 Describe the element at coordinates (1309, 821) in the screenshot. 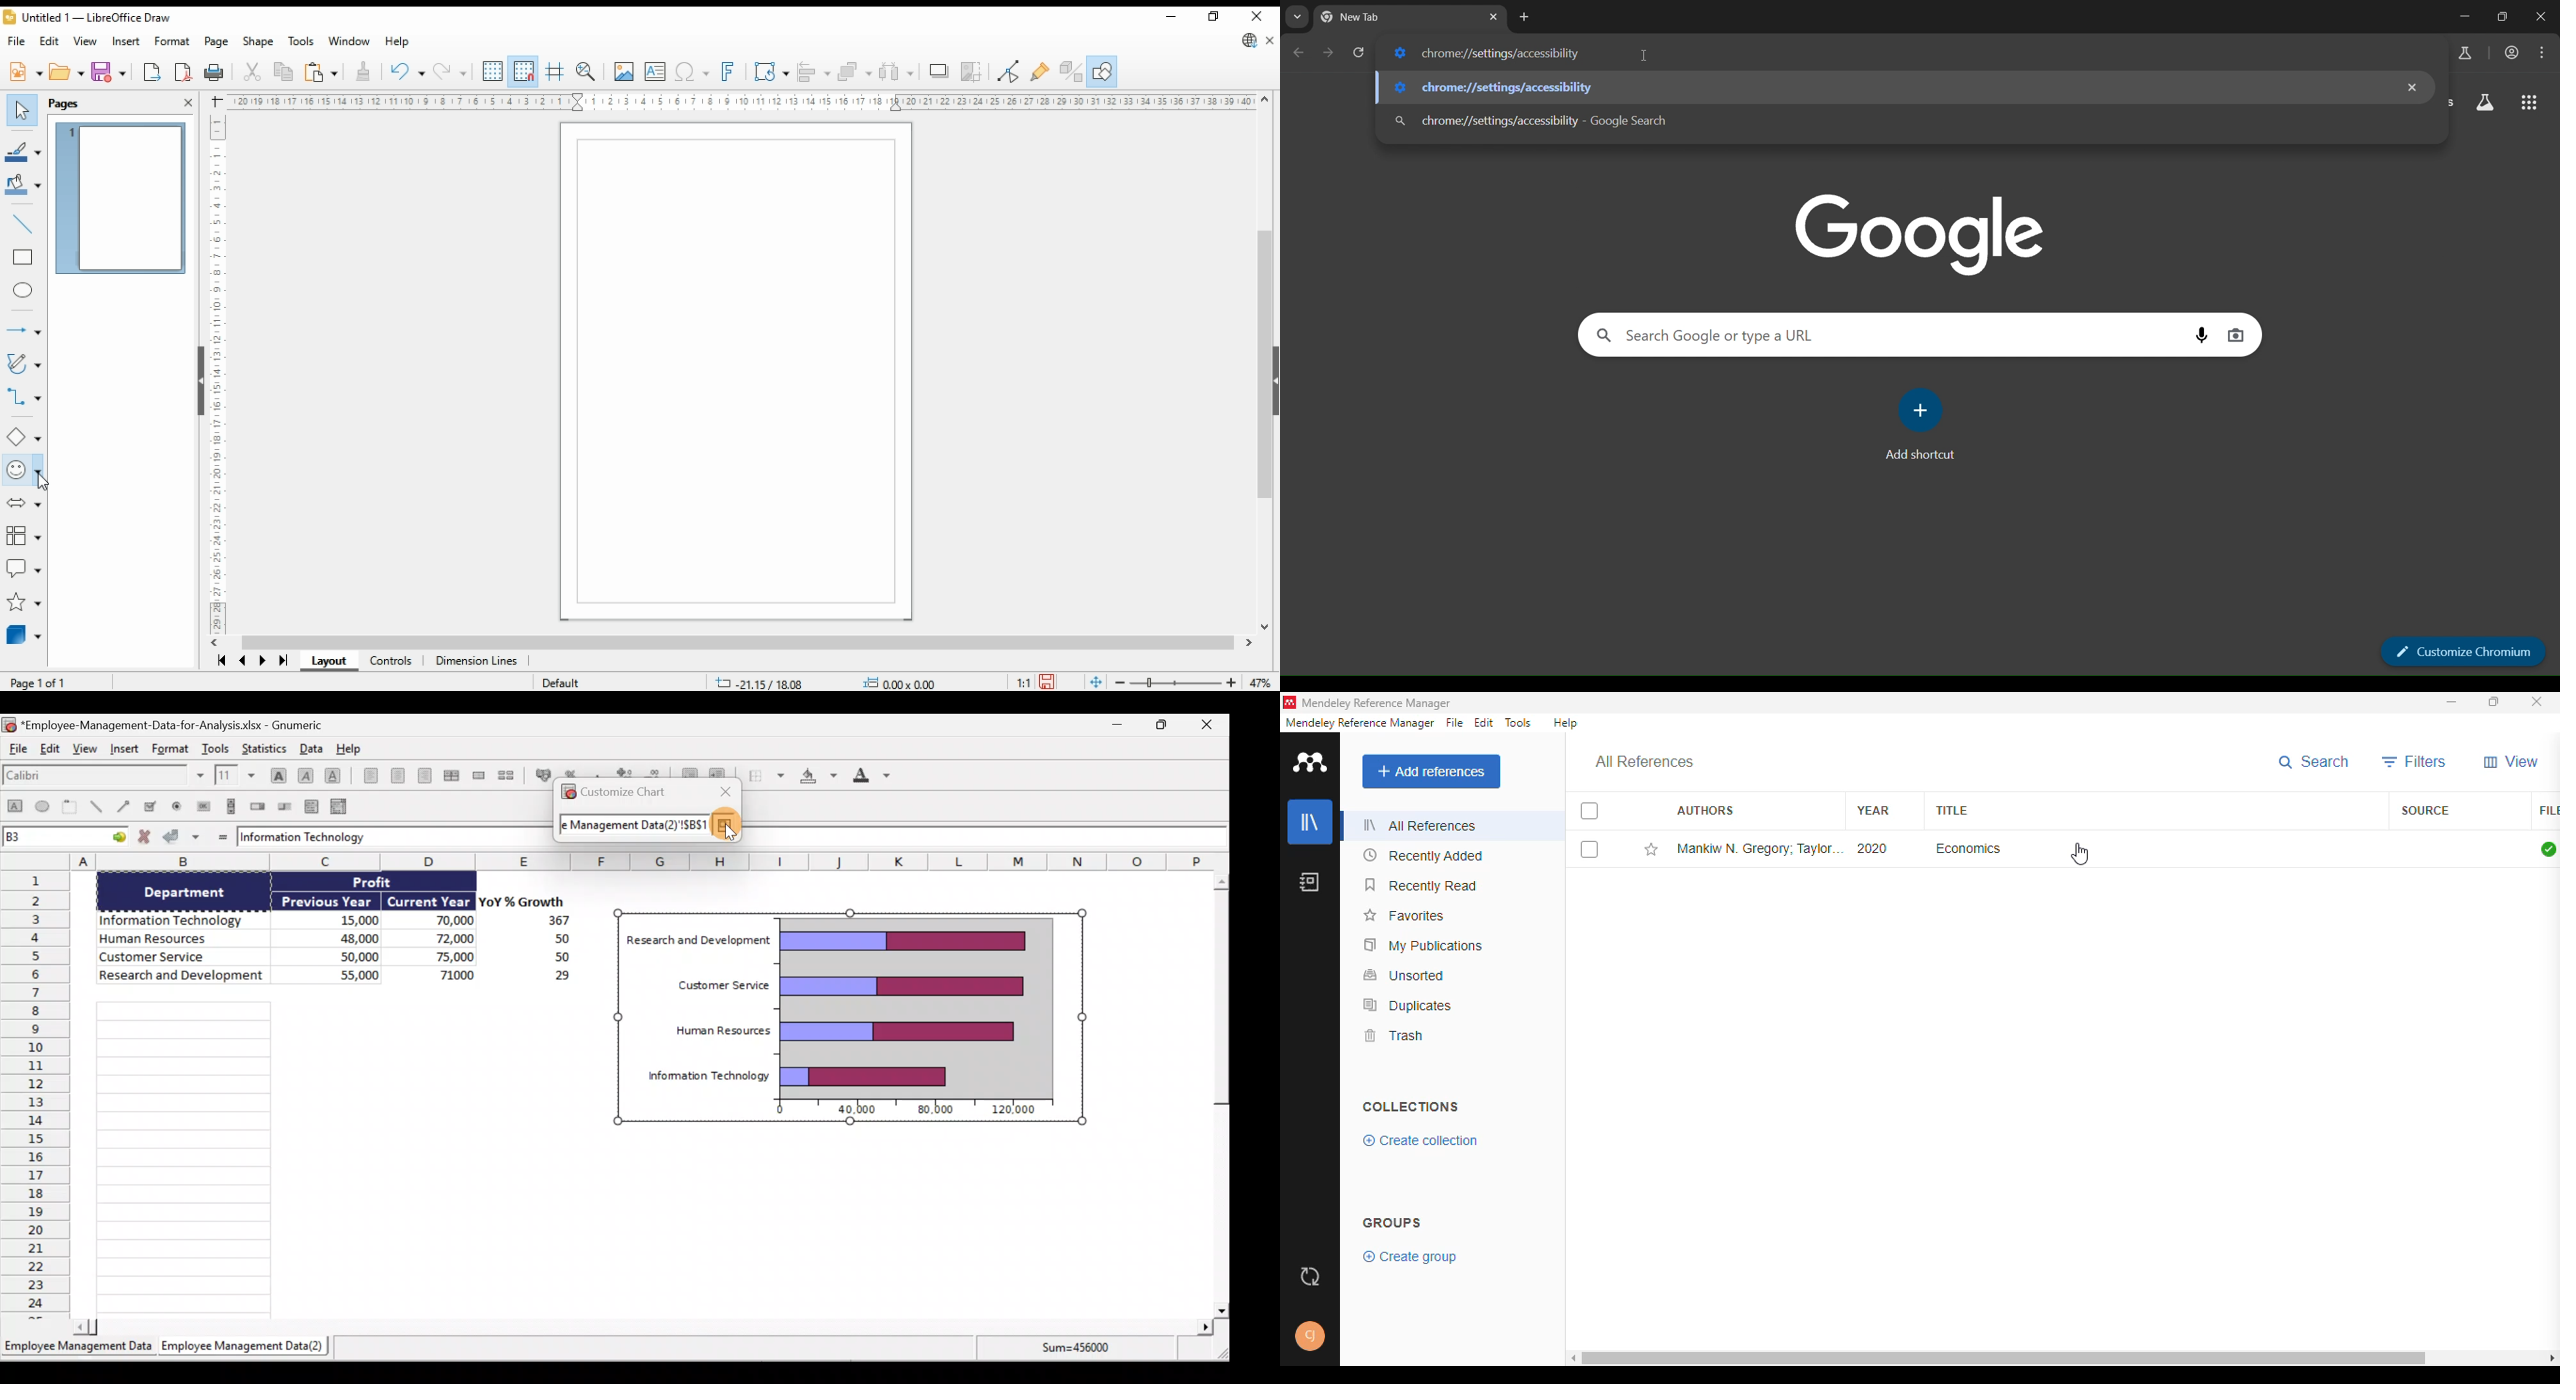

I see `library` at that location.